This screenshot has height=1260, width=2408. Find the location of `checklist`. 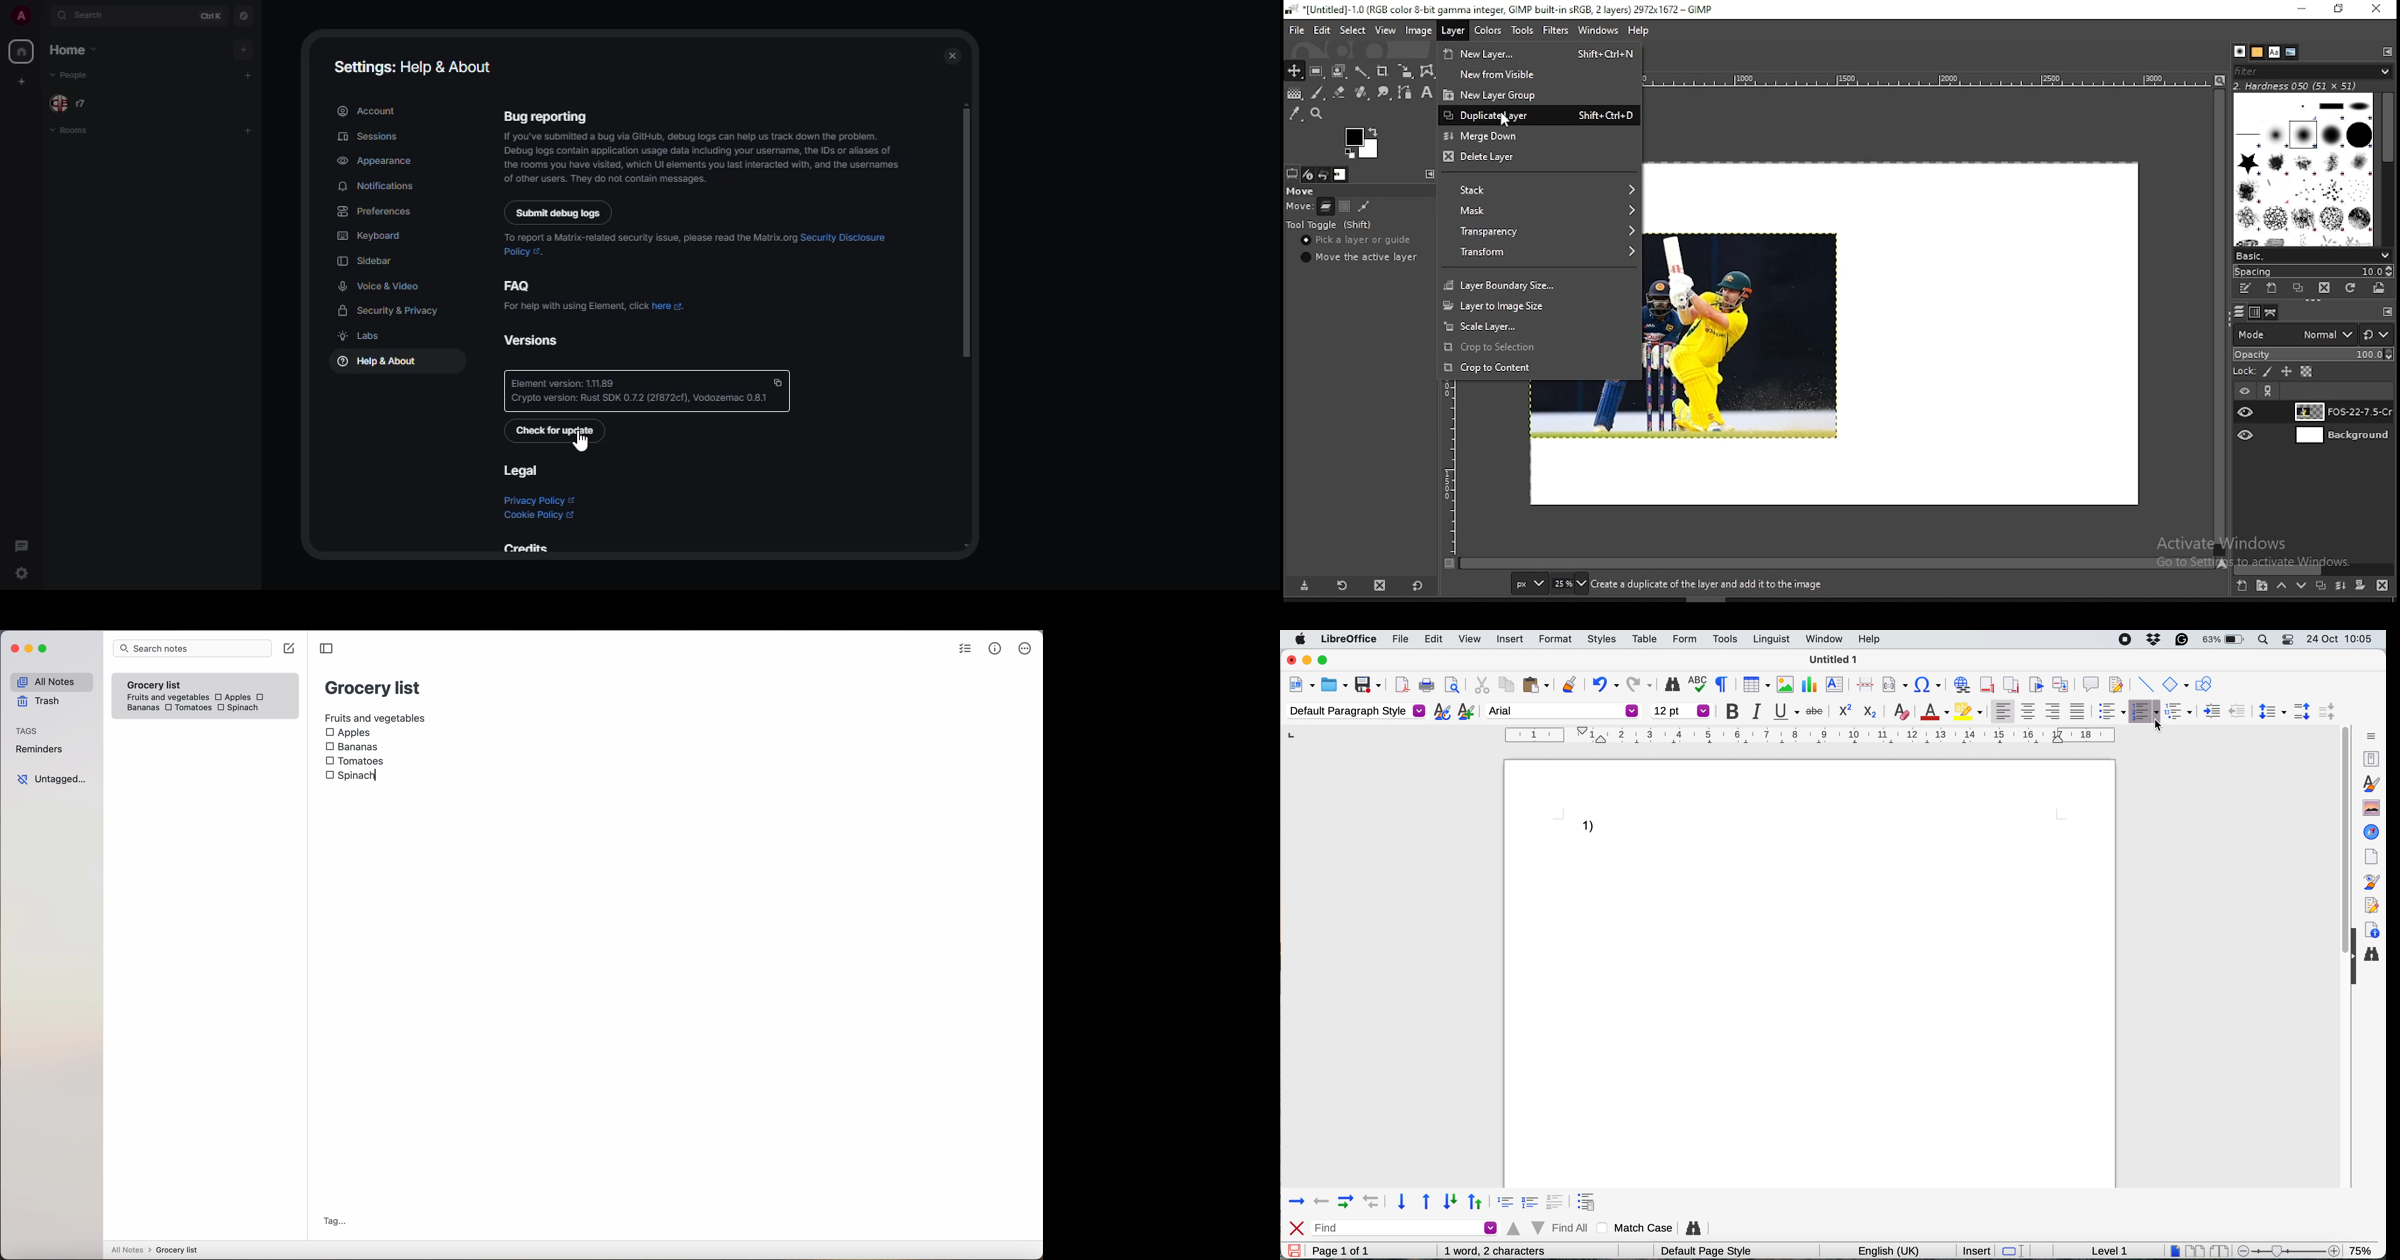

checklist is located at coordinates (964, 650).